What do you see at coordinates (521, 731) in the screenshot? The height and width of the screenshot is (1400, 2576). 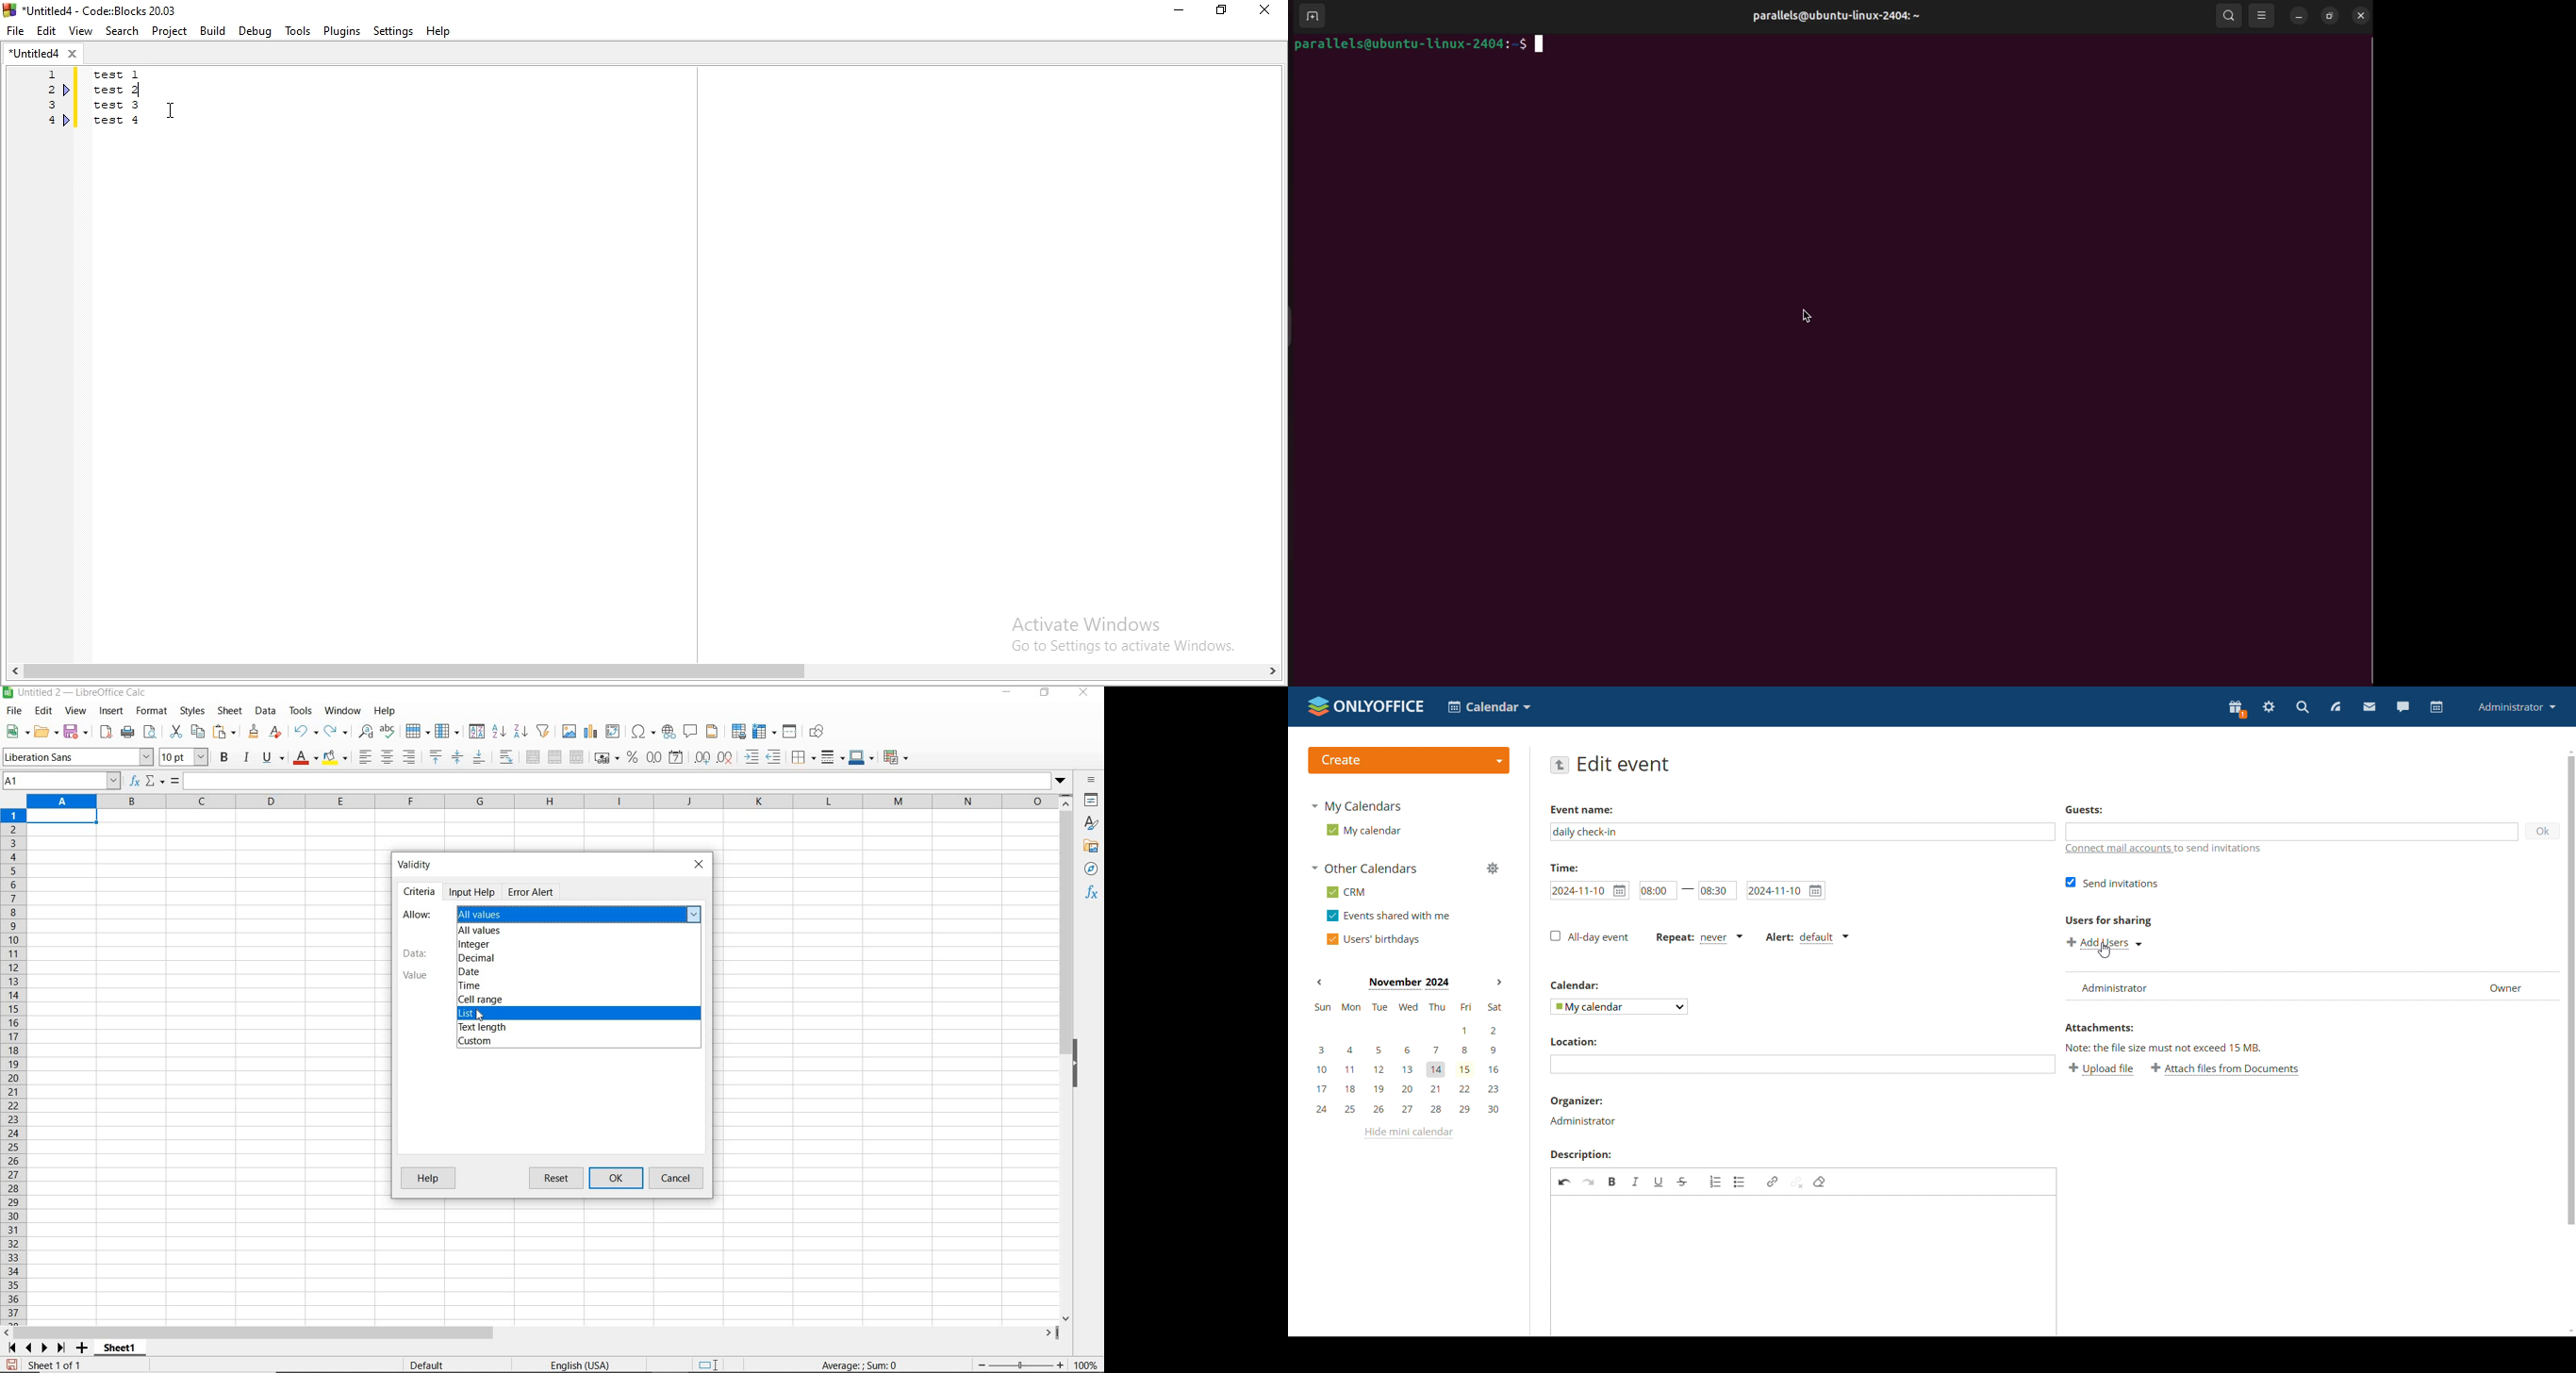 I see `sort descending` at bounding box center [521, 731].